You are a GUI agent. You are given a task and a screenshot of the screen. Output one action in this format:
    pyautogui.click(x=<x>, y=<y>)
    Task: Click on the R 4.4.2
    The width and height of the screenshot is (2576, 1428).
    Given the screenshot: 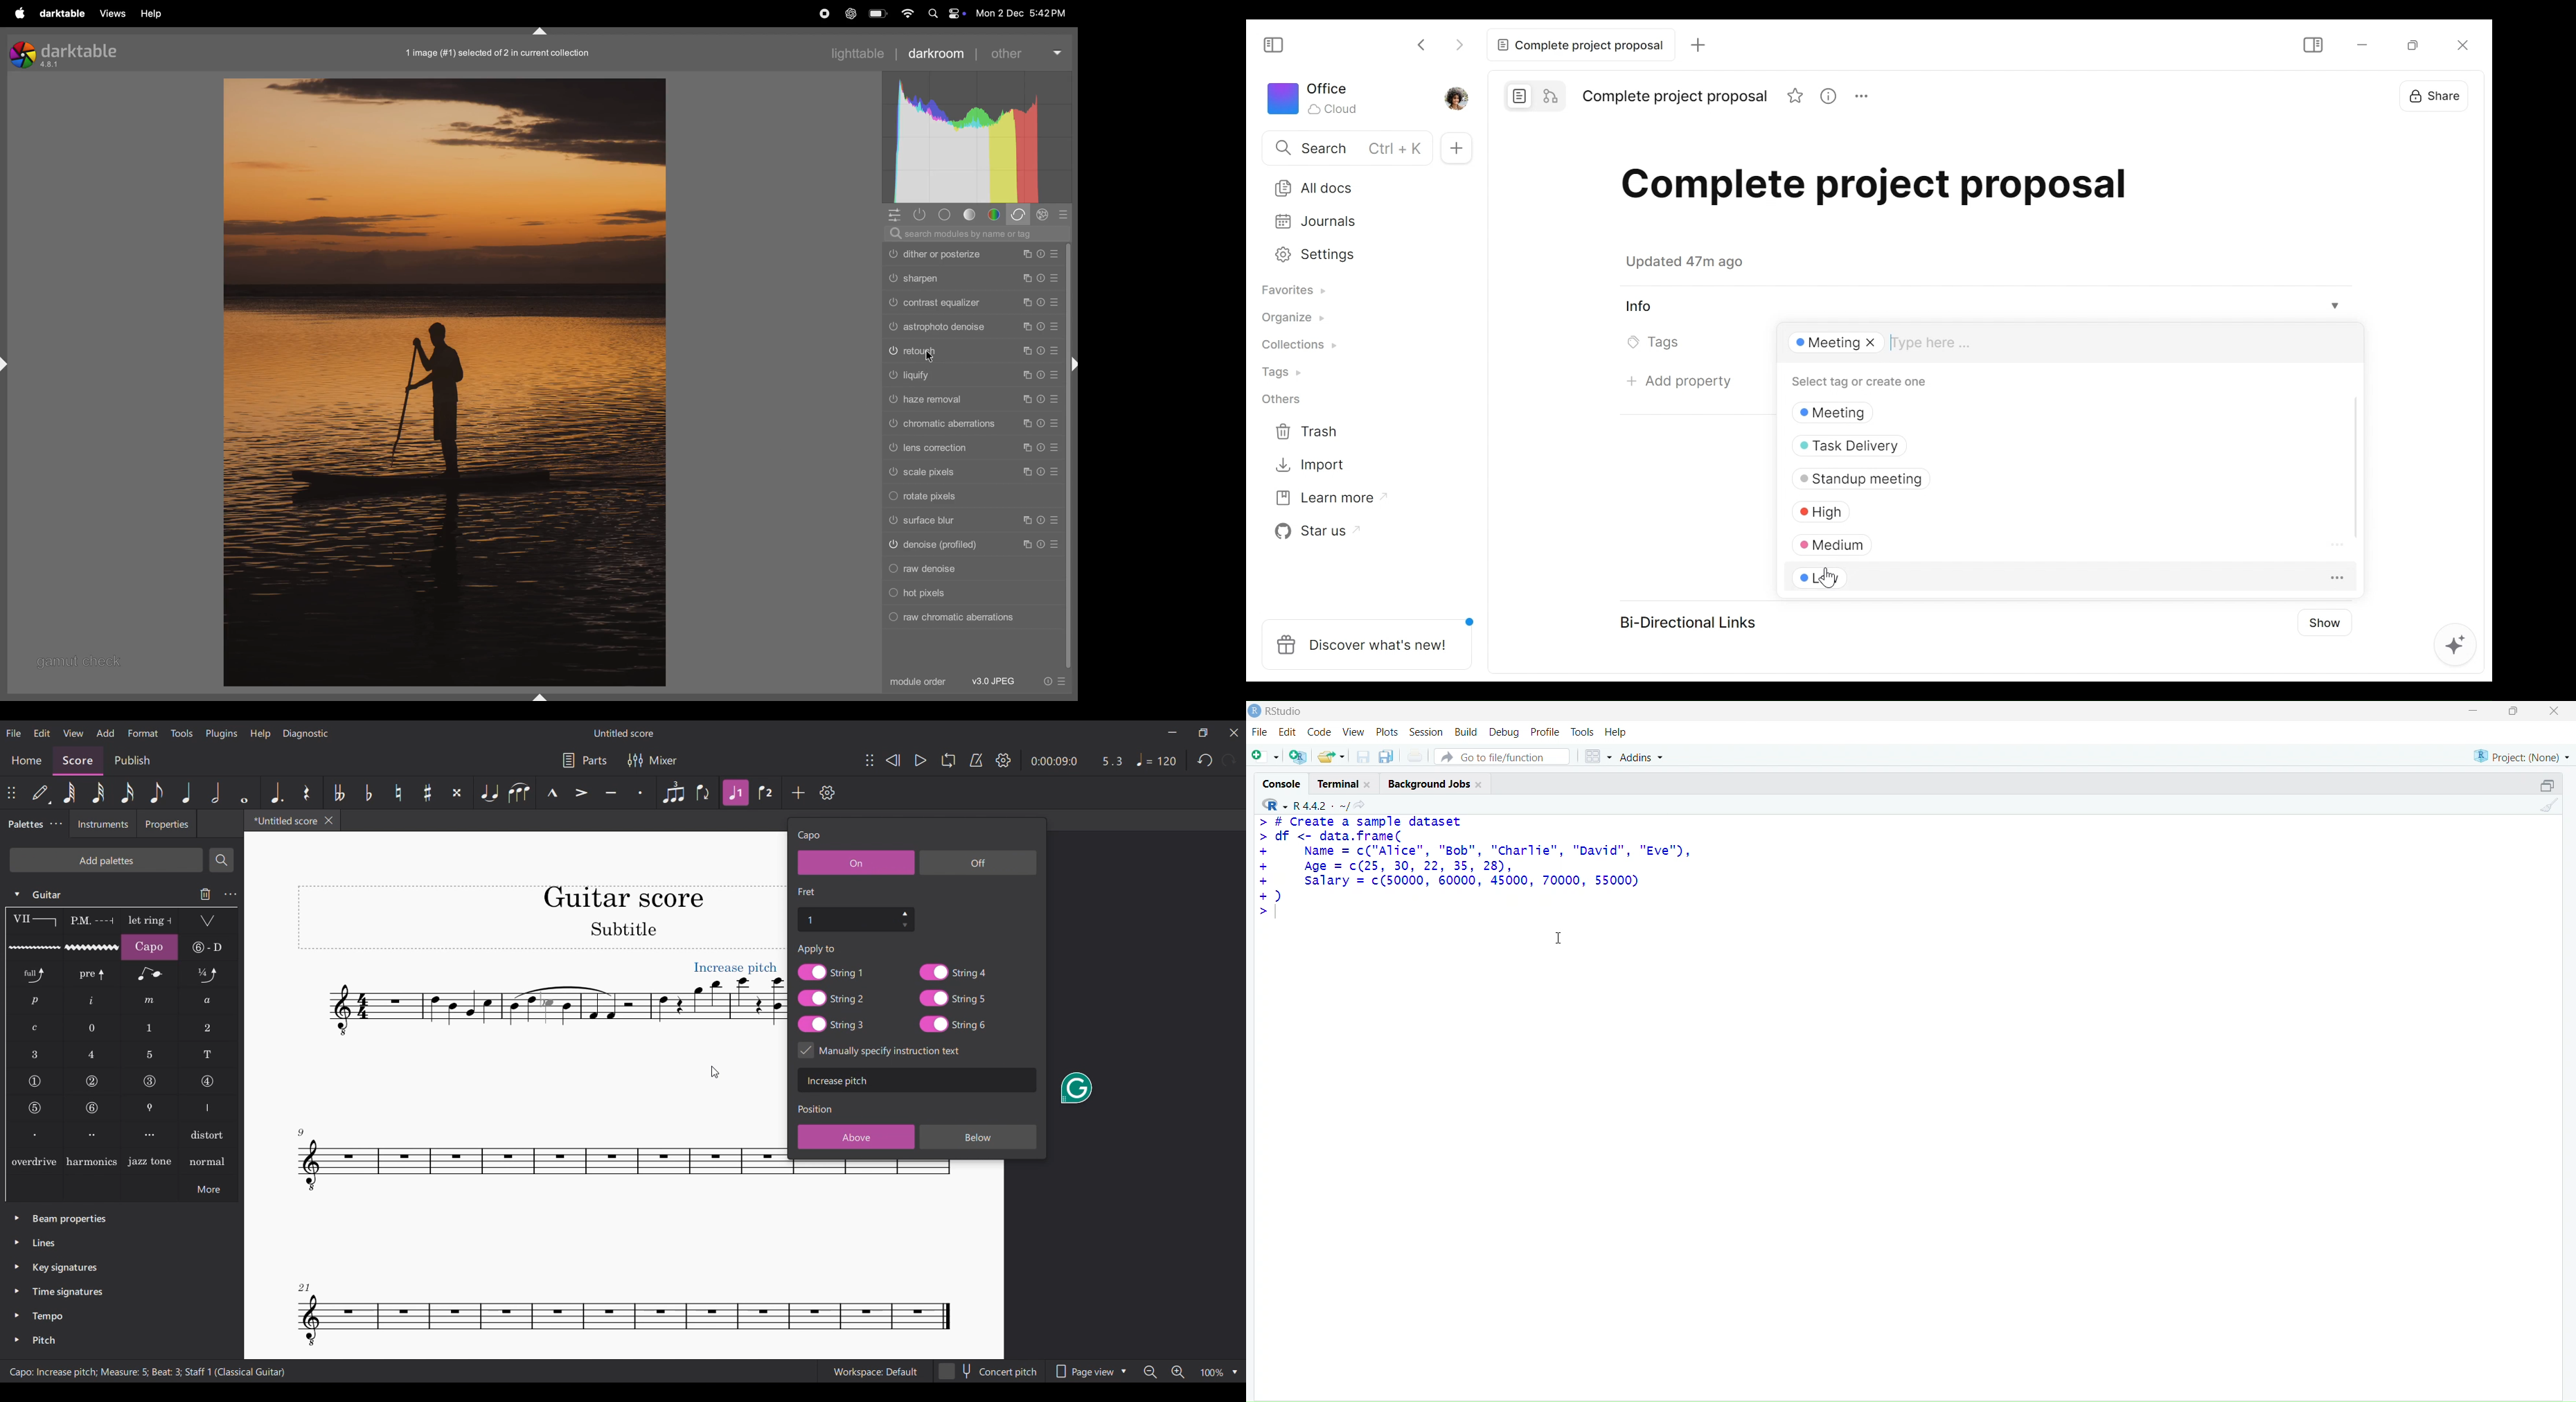 What is the action you would take?
    pyautogui.click(x=1302, y=805)
    